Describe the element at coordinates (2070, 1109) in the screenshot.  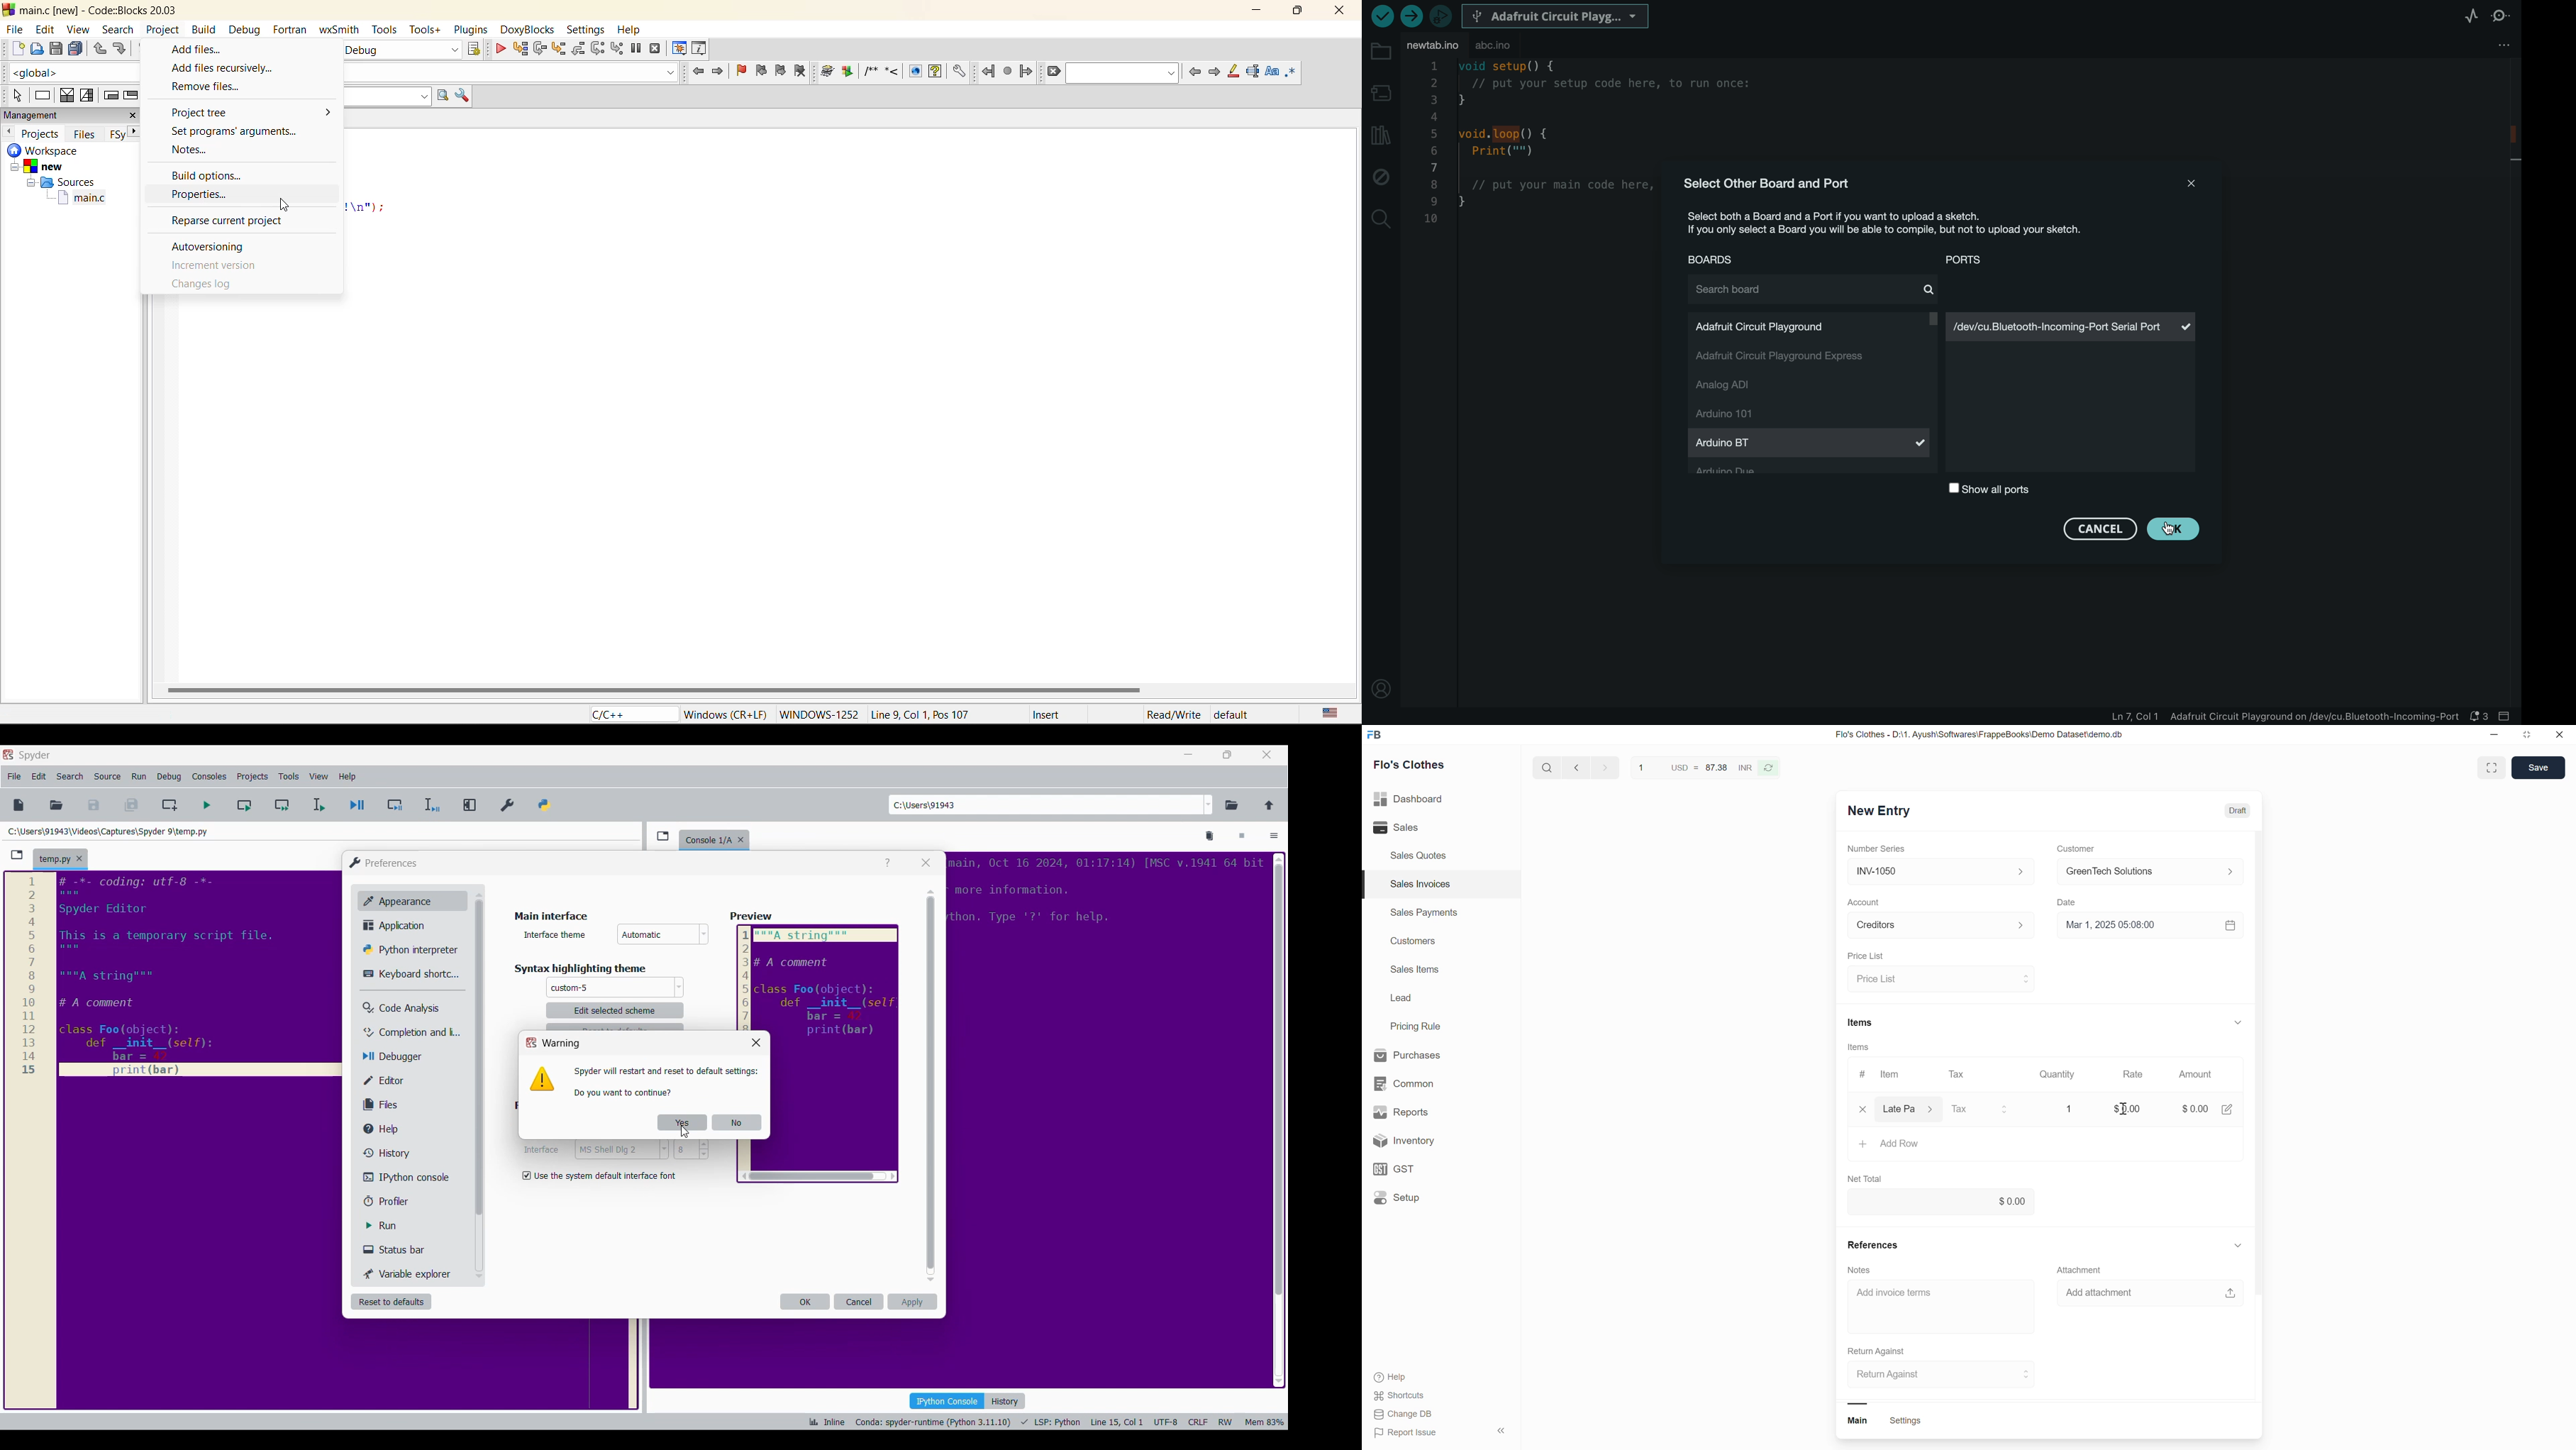
I see `Quantity` at that location.